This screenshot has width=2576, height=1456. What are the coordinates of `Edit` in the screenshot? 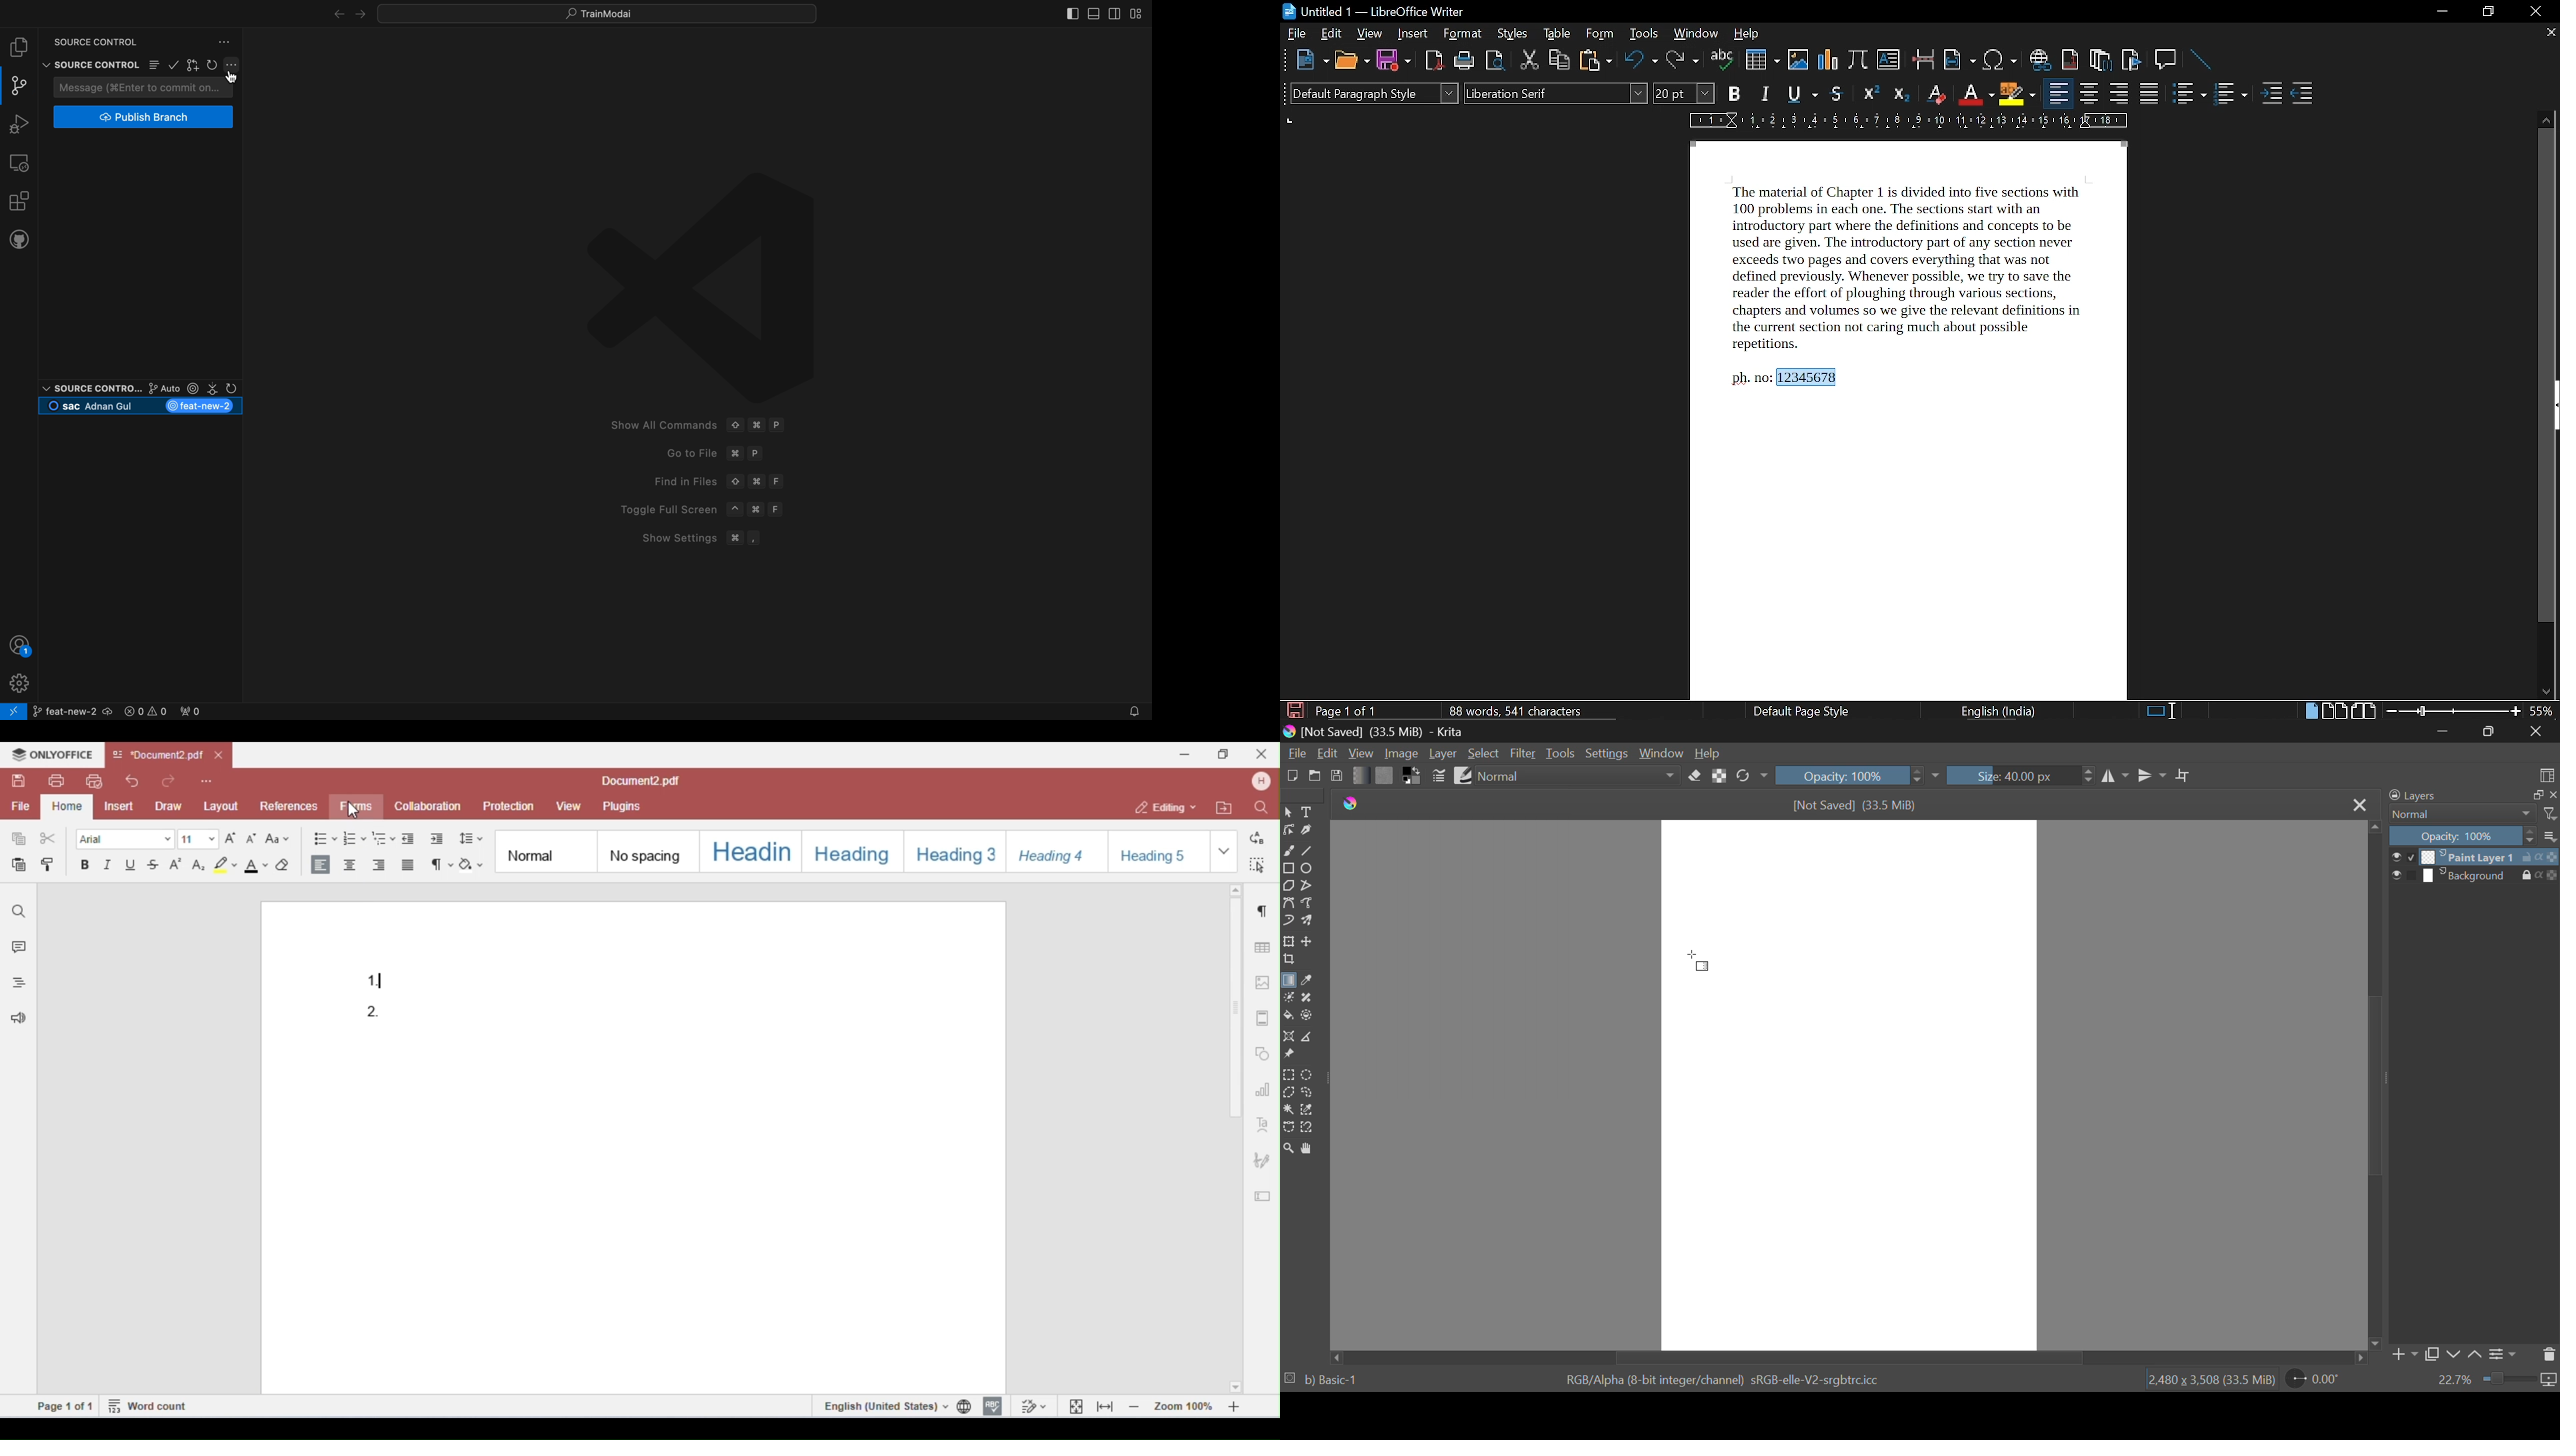 It's located at (1328, 753).